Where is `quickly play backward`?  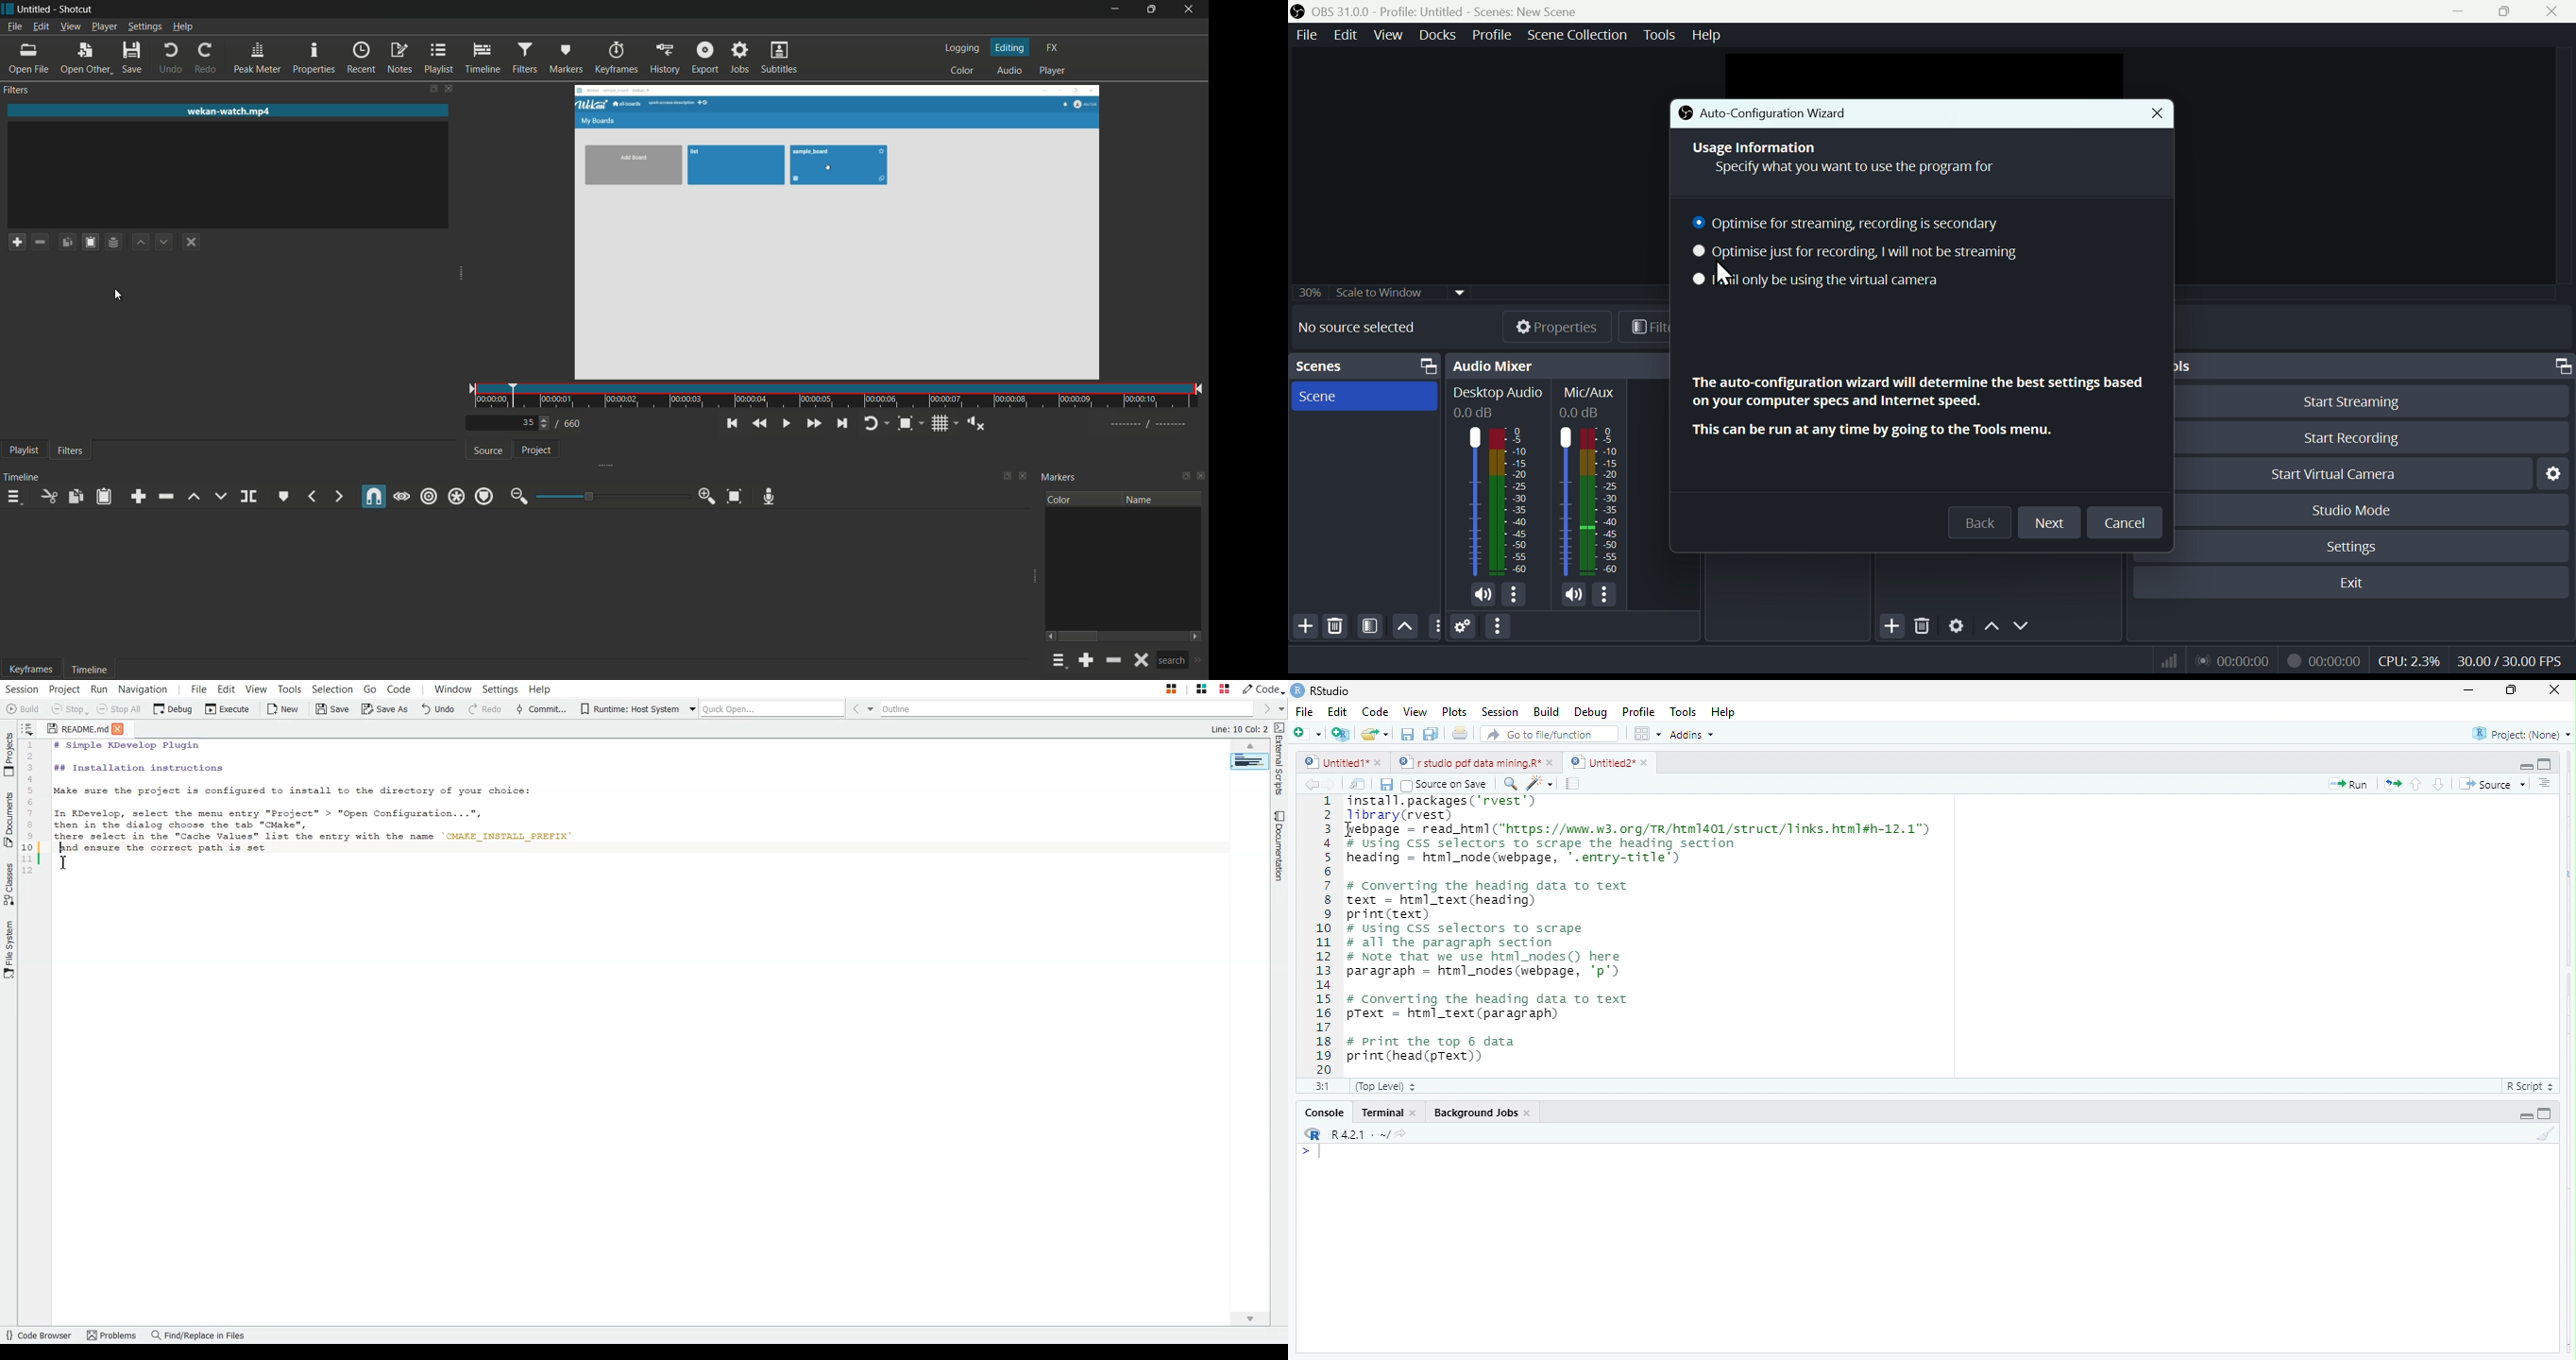 quickly play backward is located at coordinates (758, 424).